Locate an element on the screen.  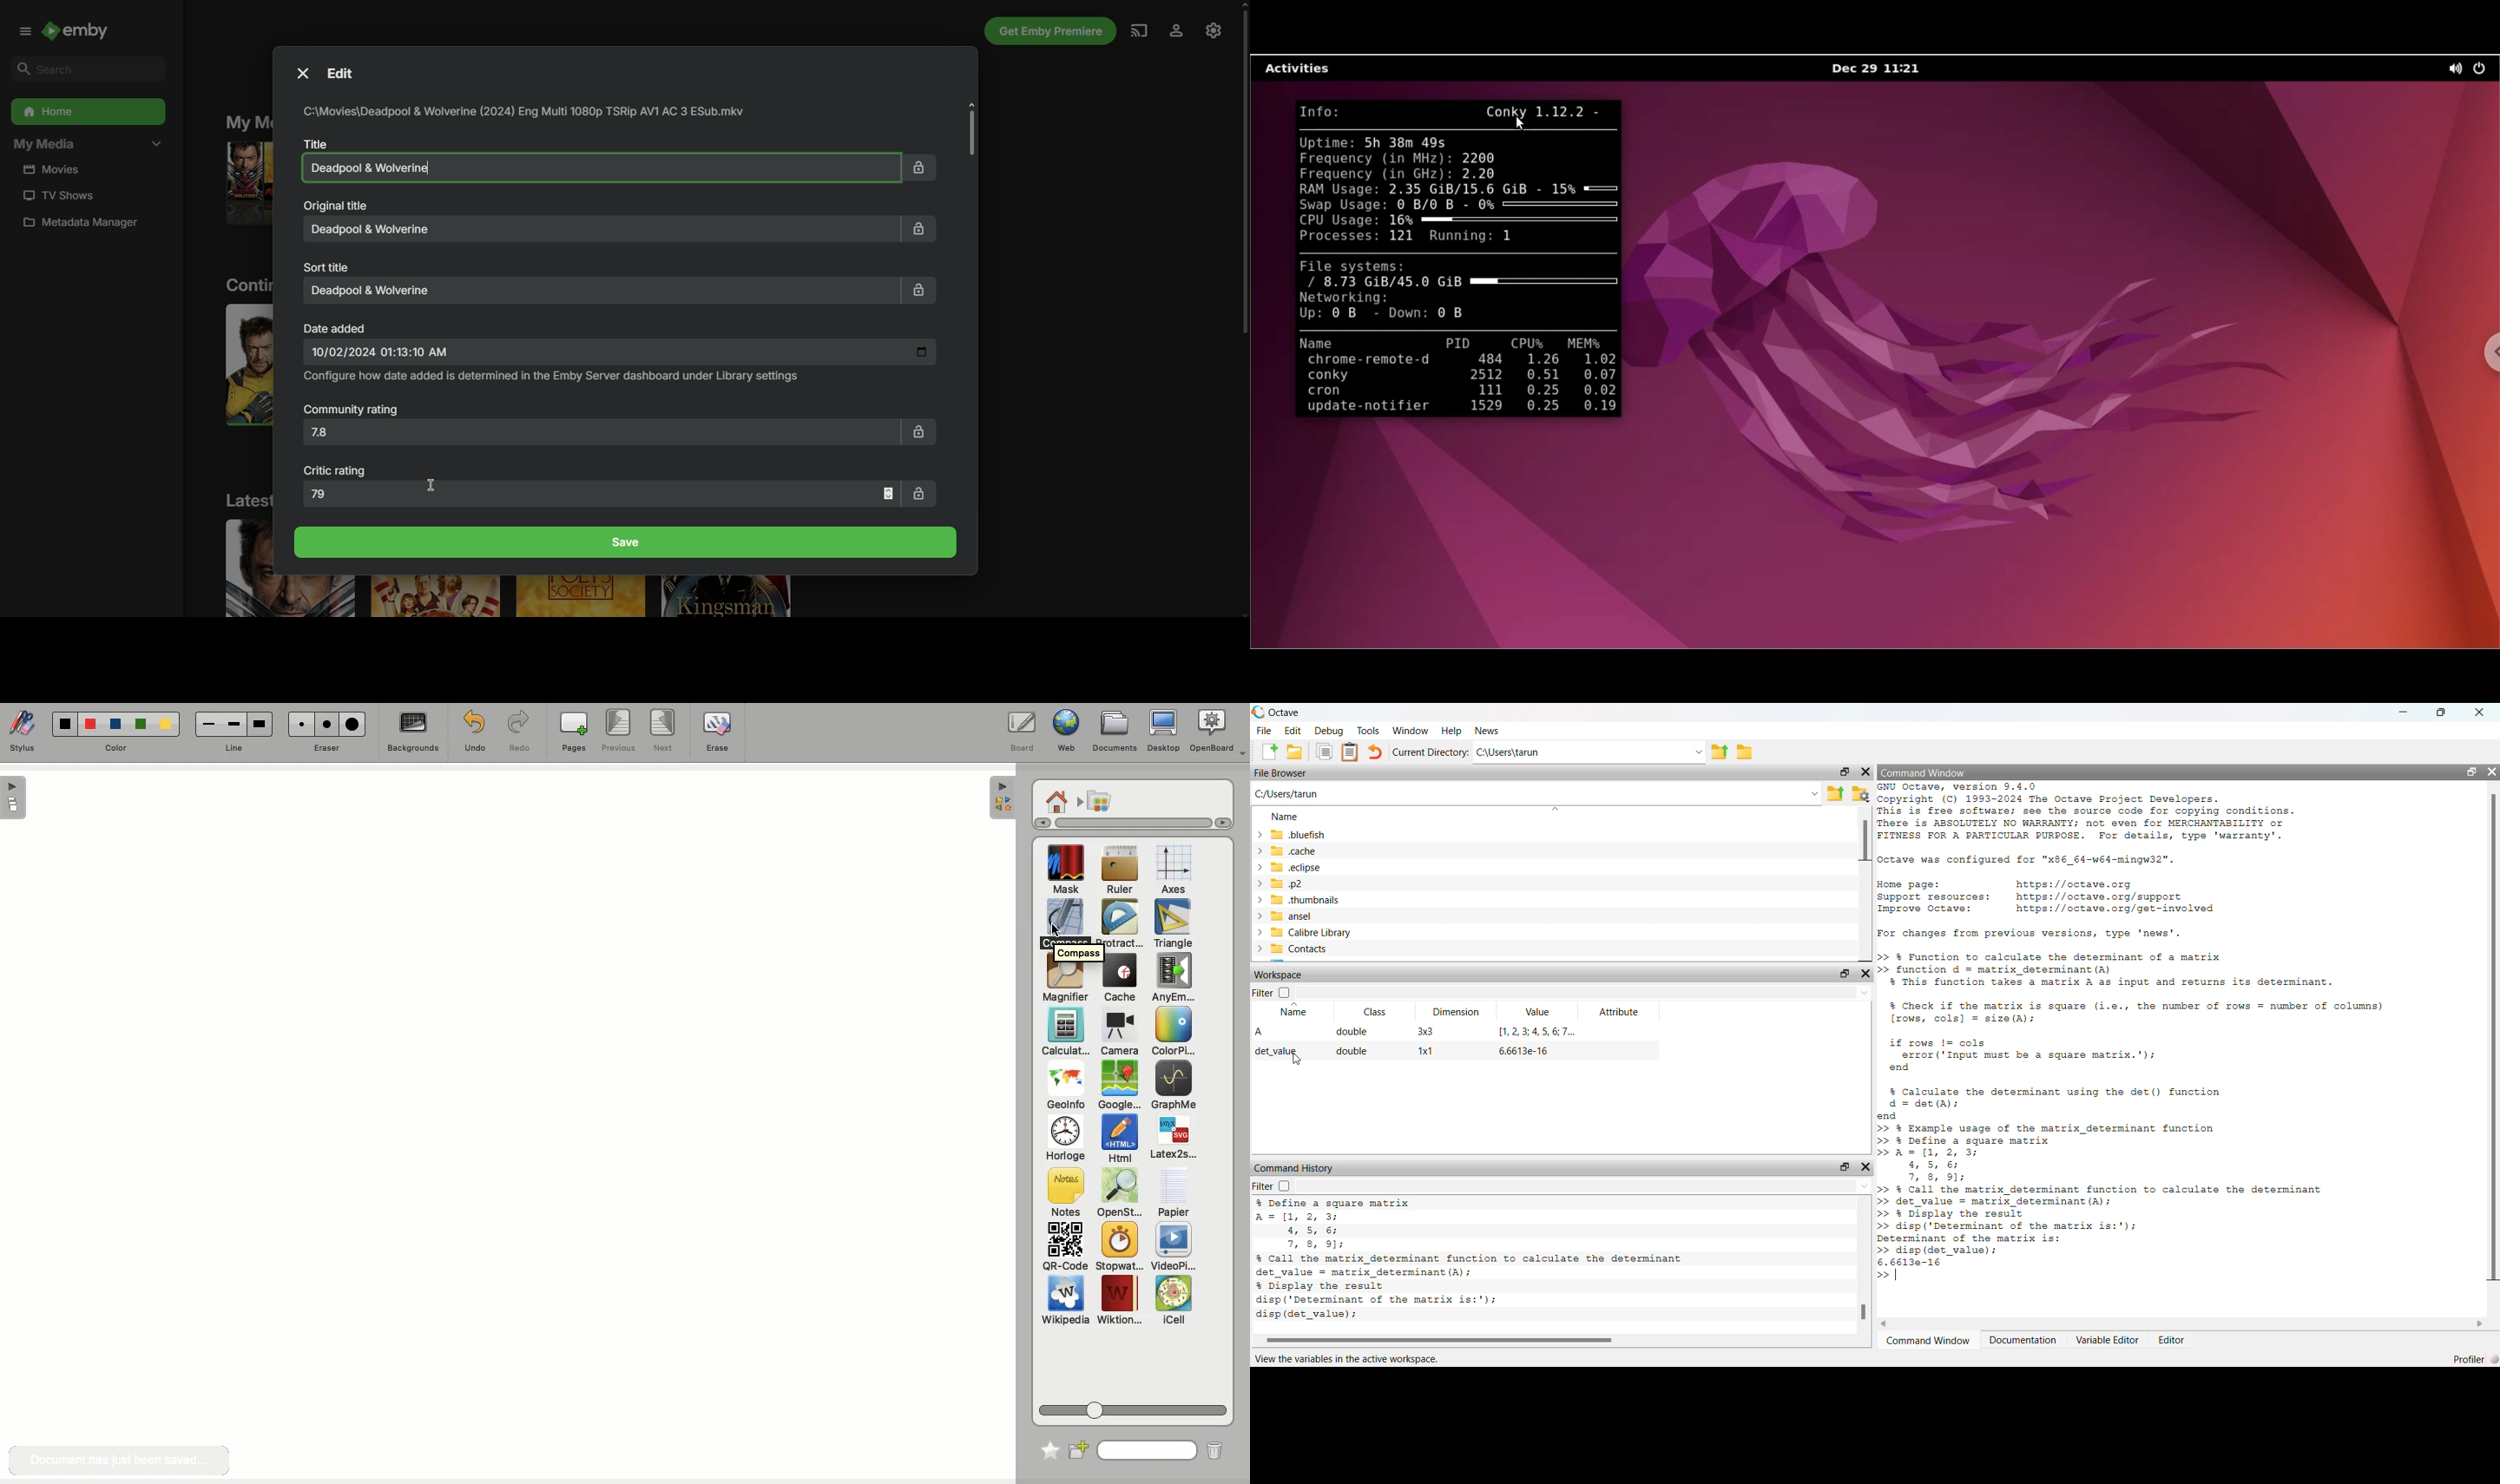
cache is located at coordinates (1291, 851).